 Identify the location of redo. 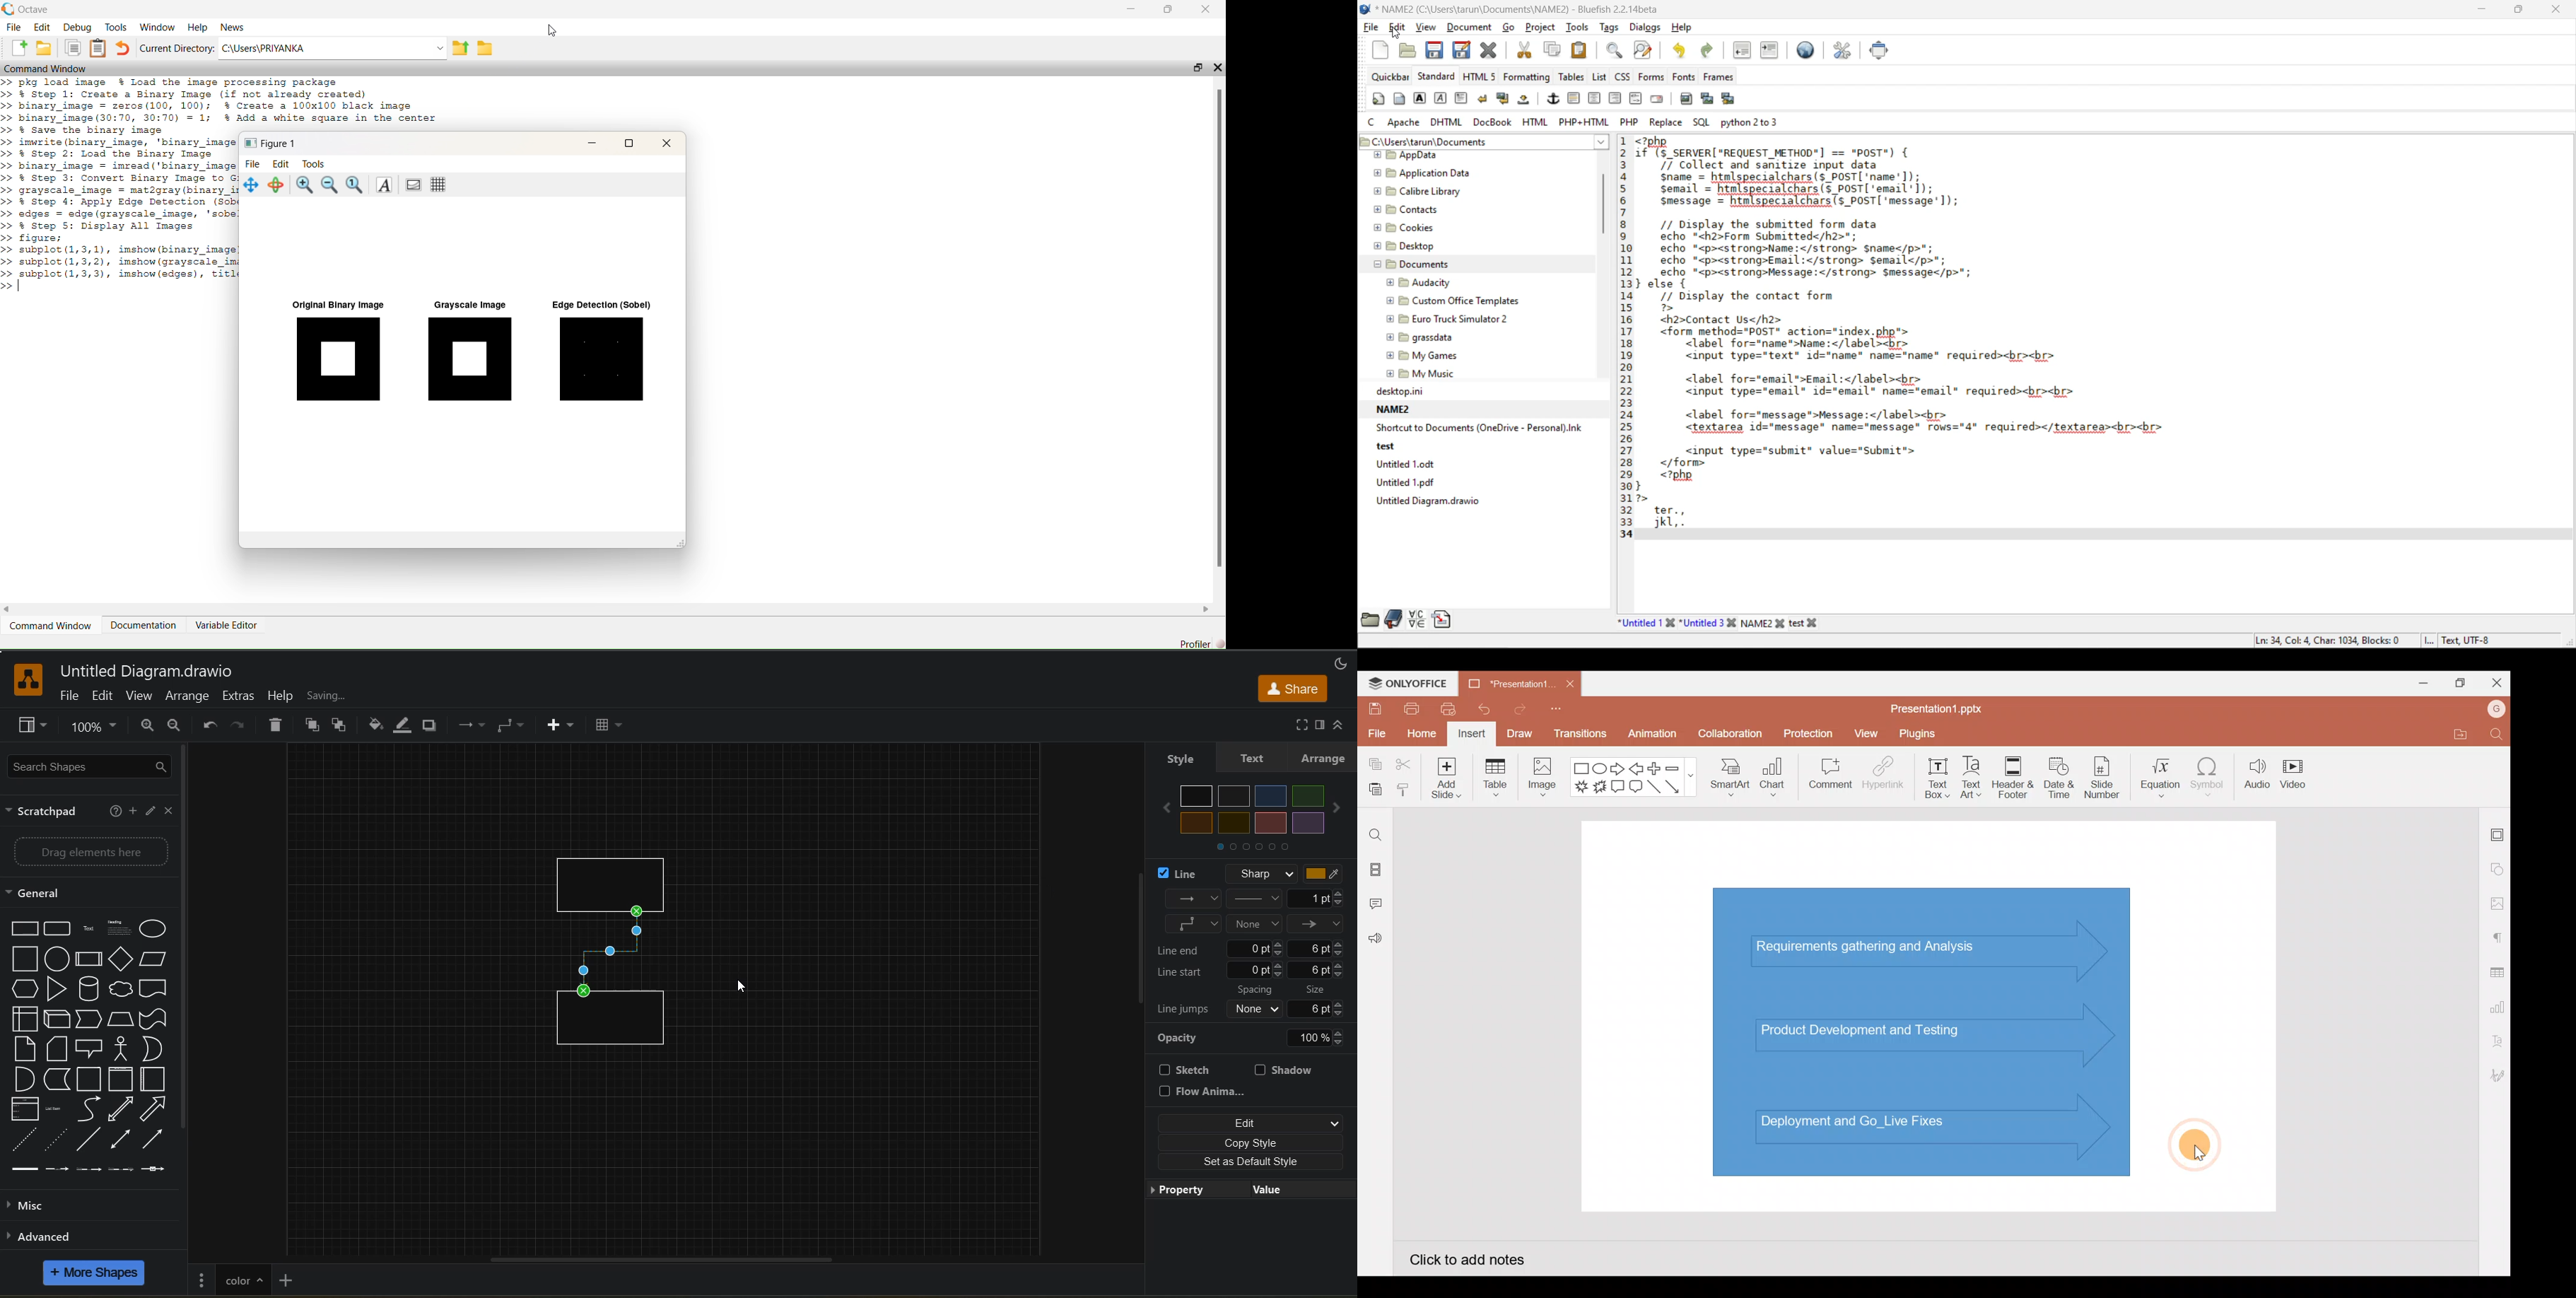
(238, 727).